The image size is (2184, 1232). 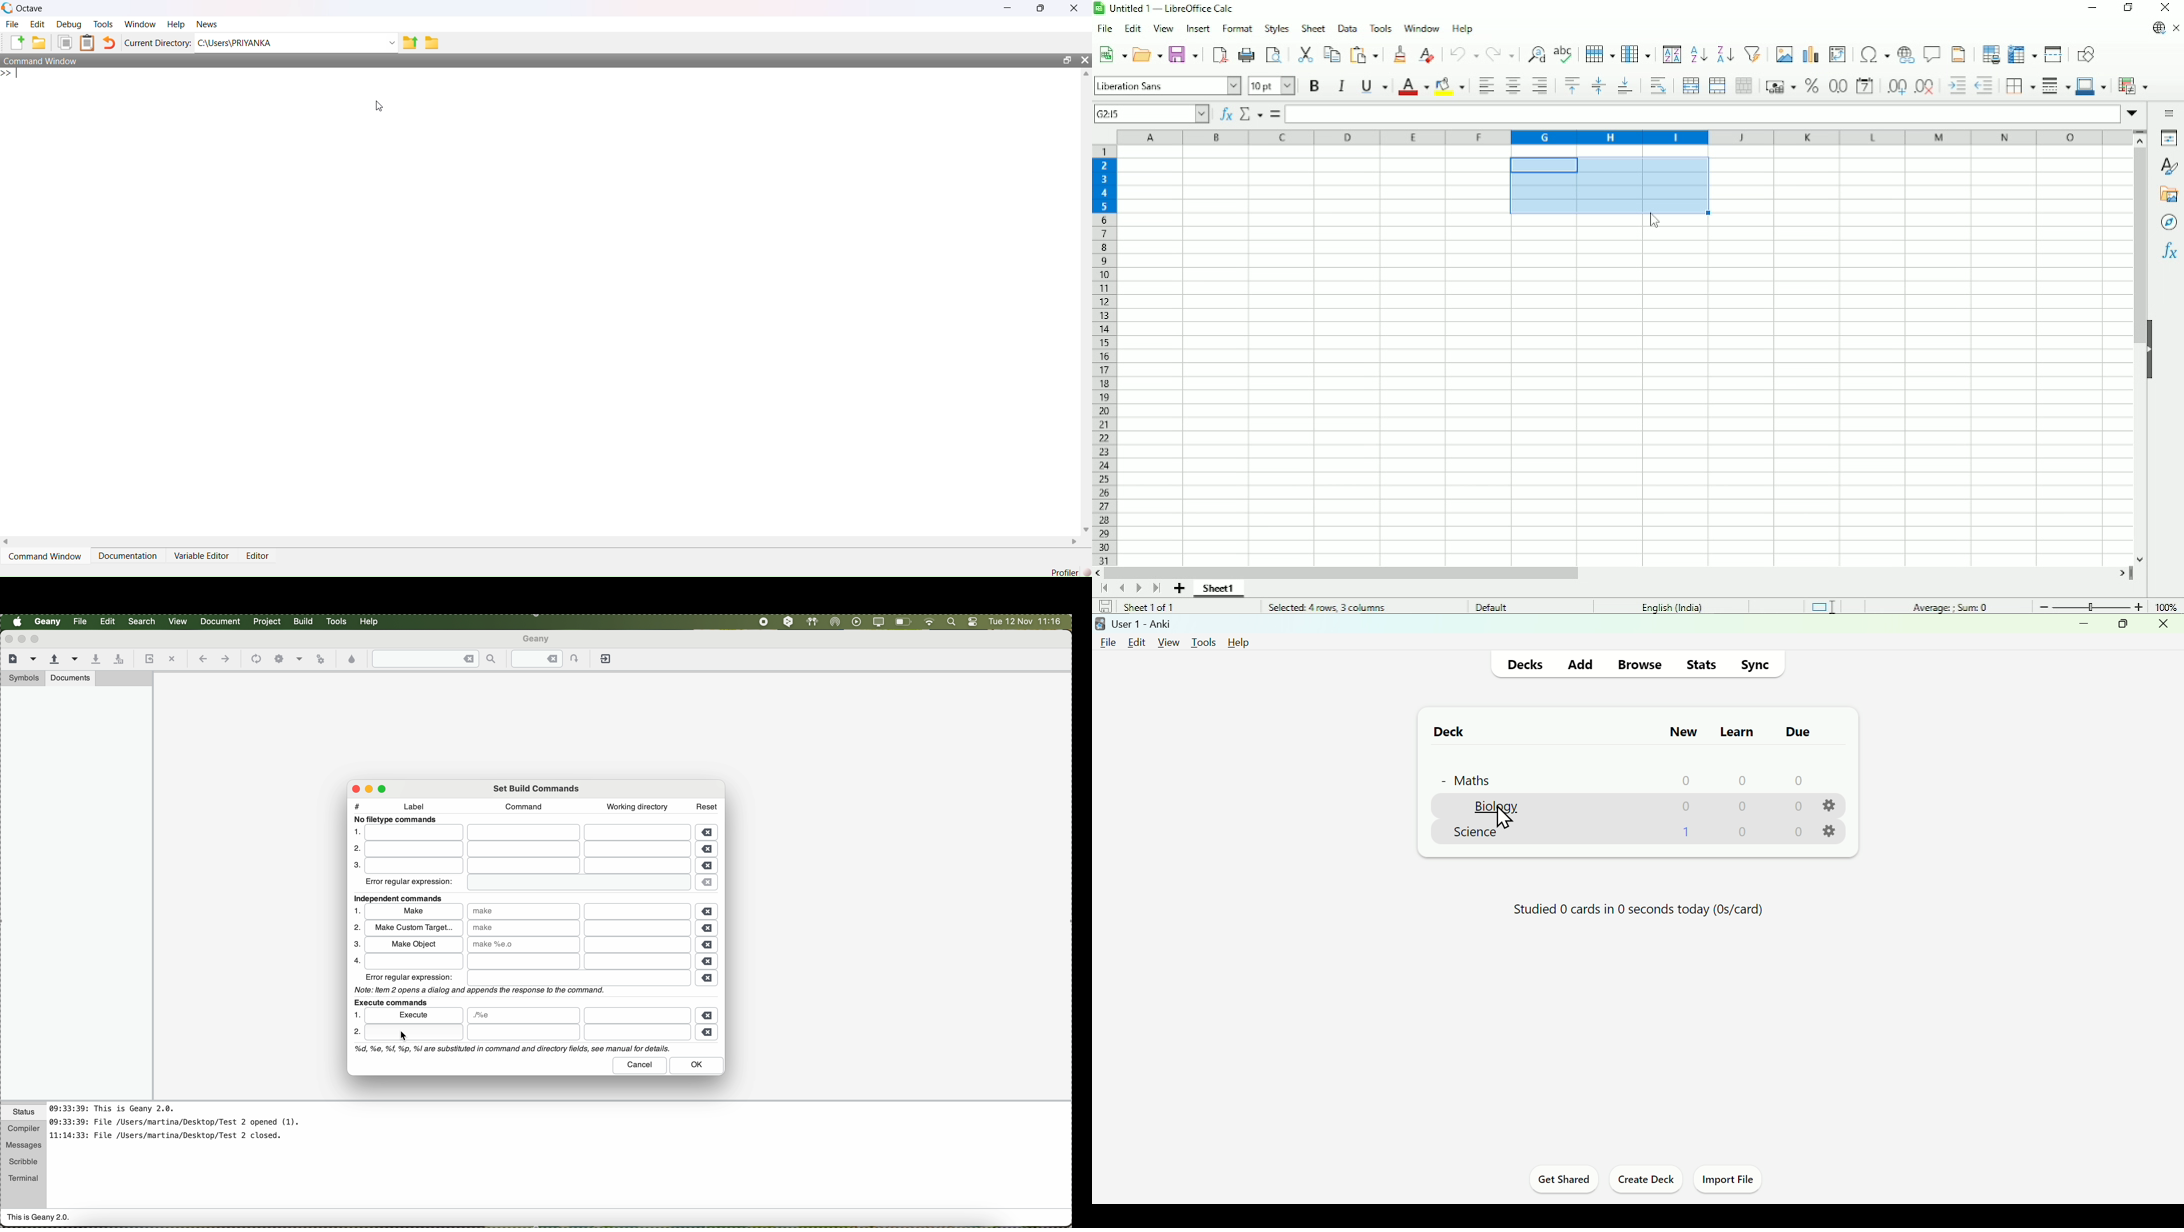 I want to click on 0, so click(x=1681, y=781).